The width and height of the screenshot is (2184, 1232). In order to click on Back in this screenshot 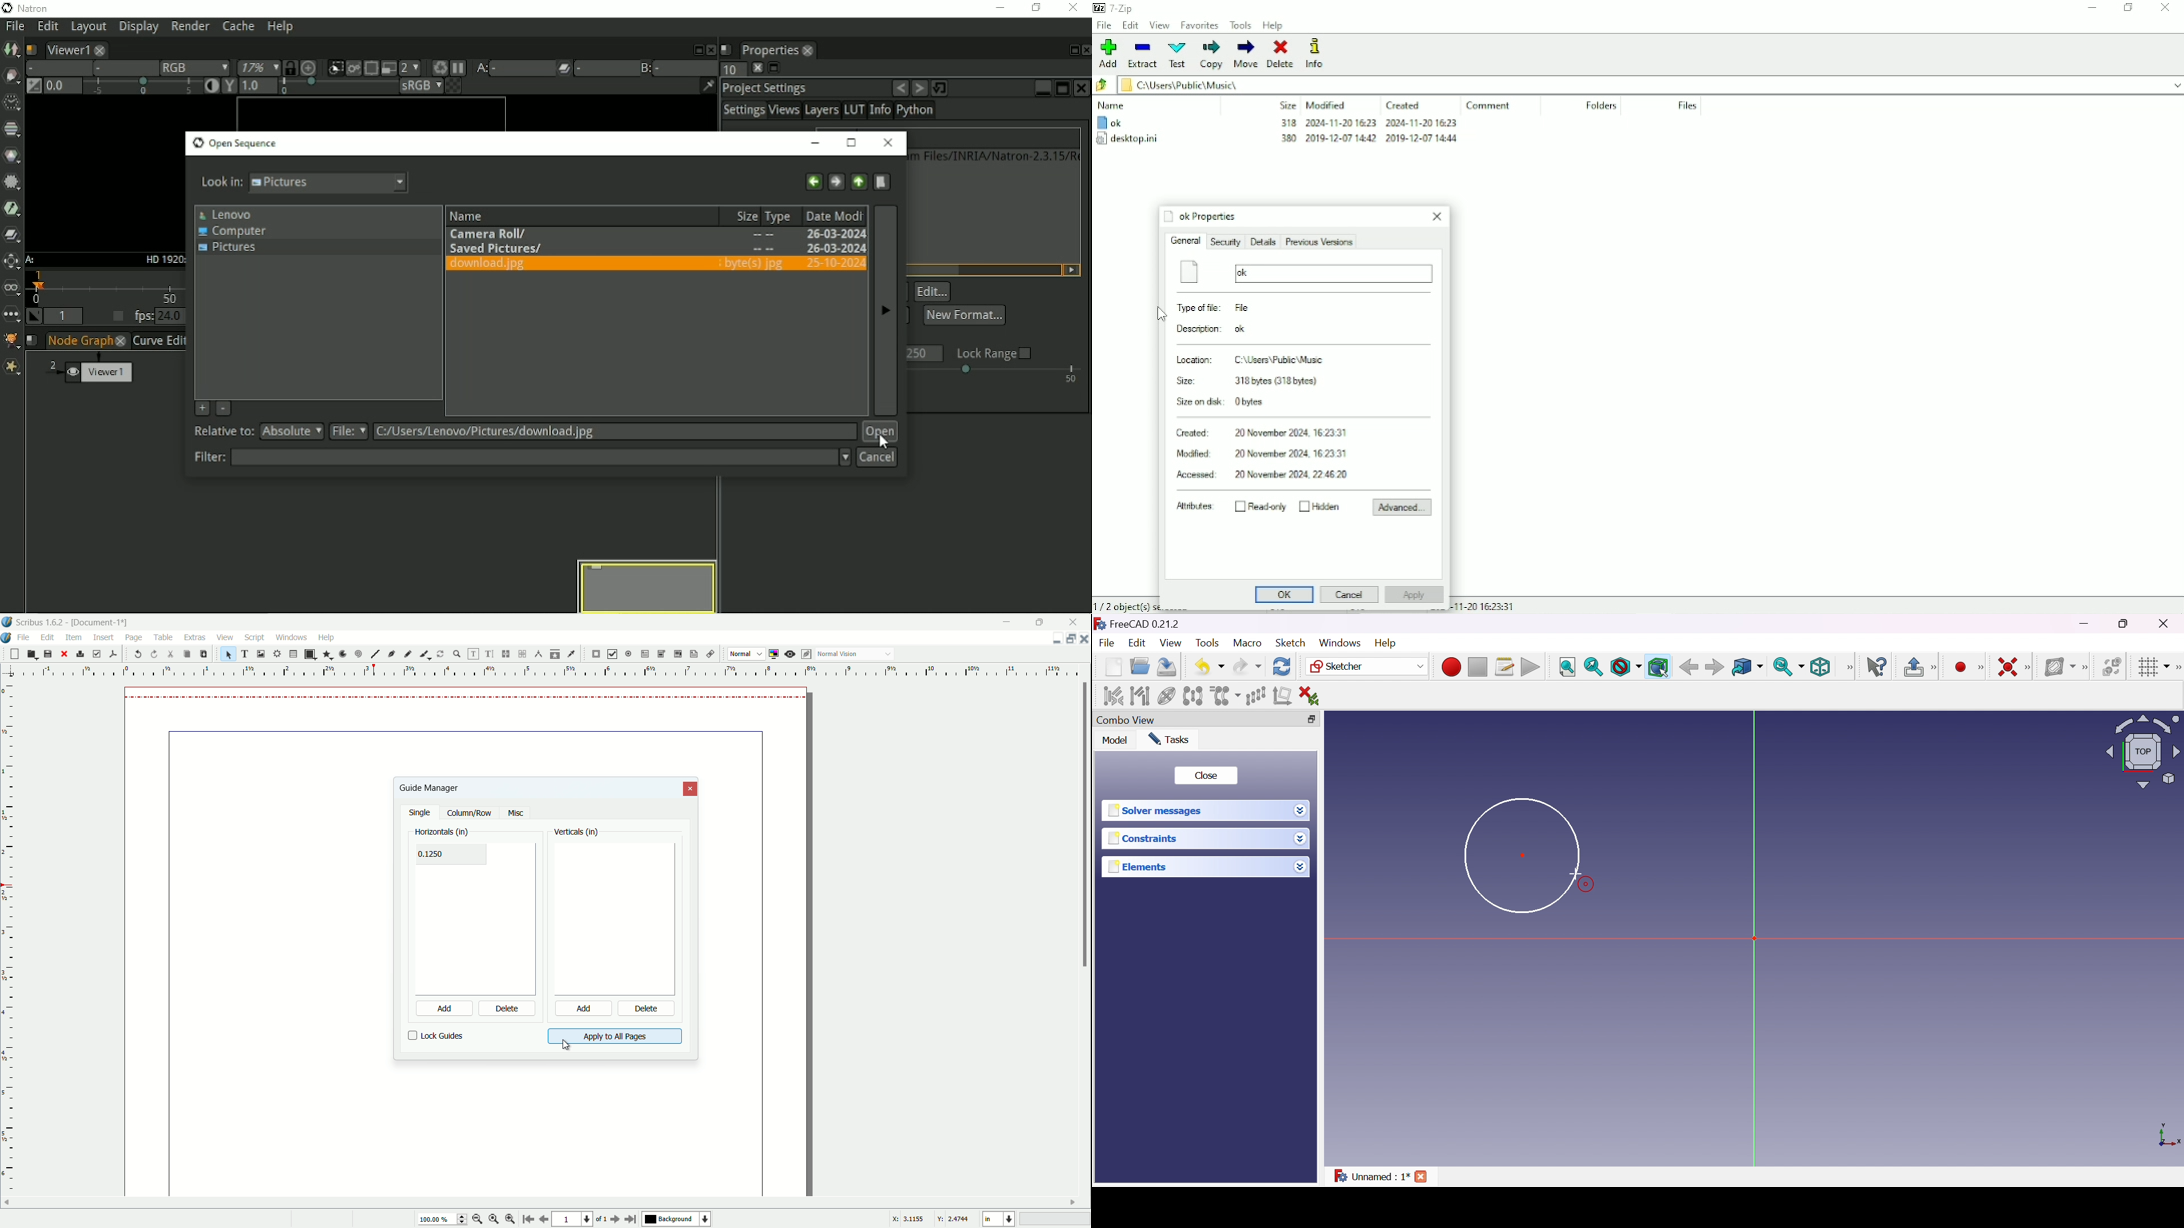, I will do `click(1714, 667)`.